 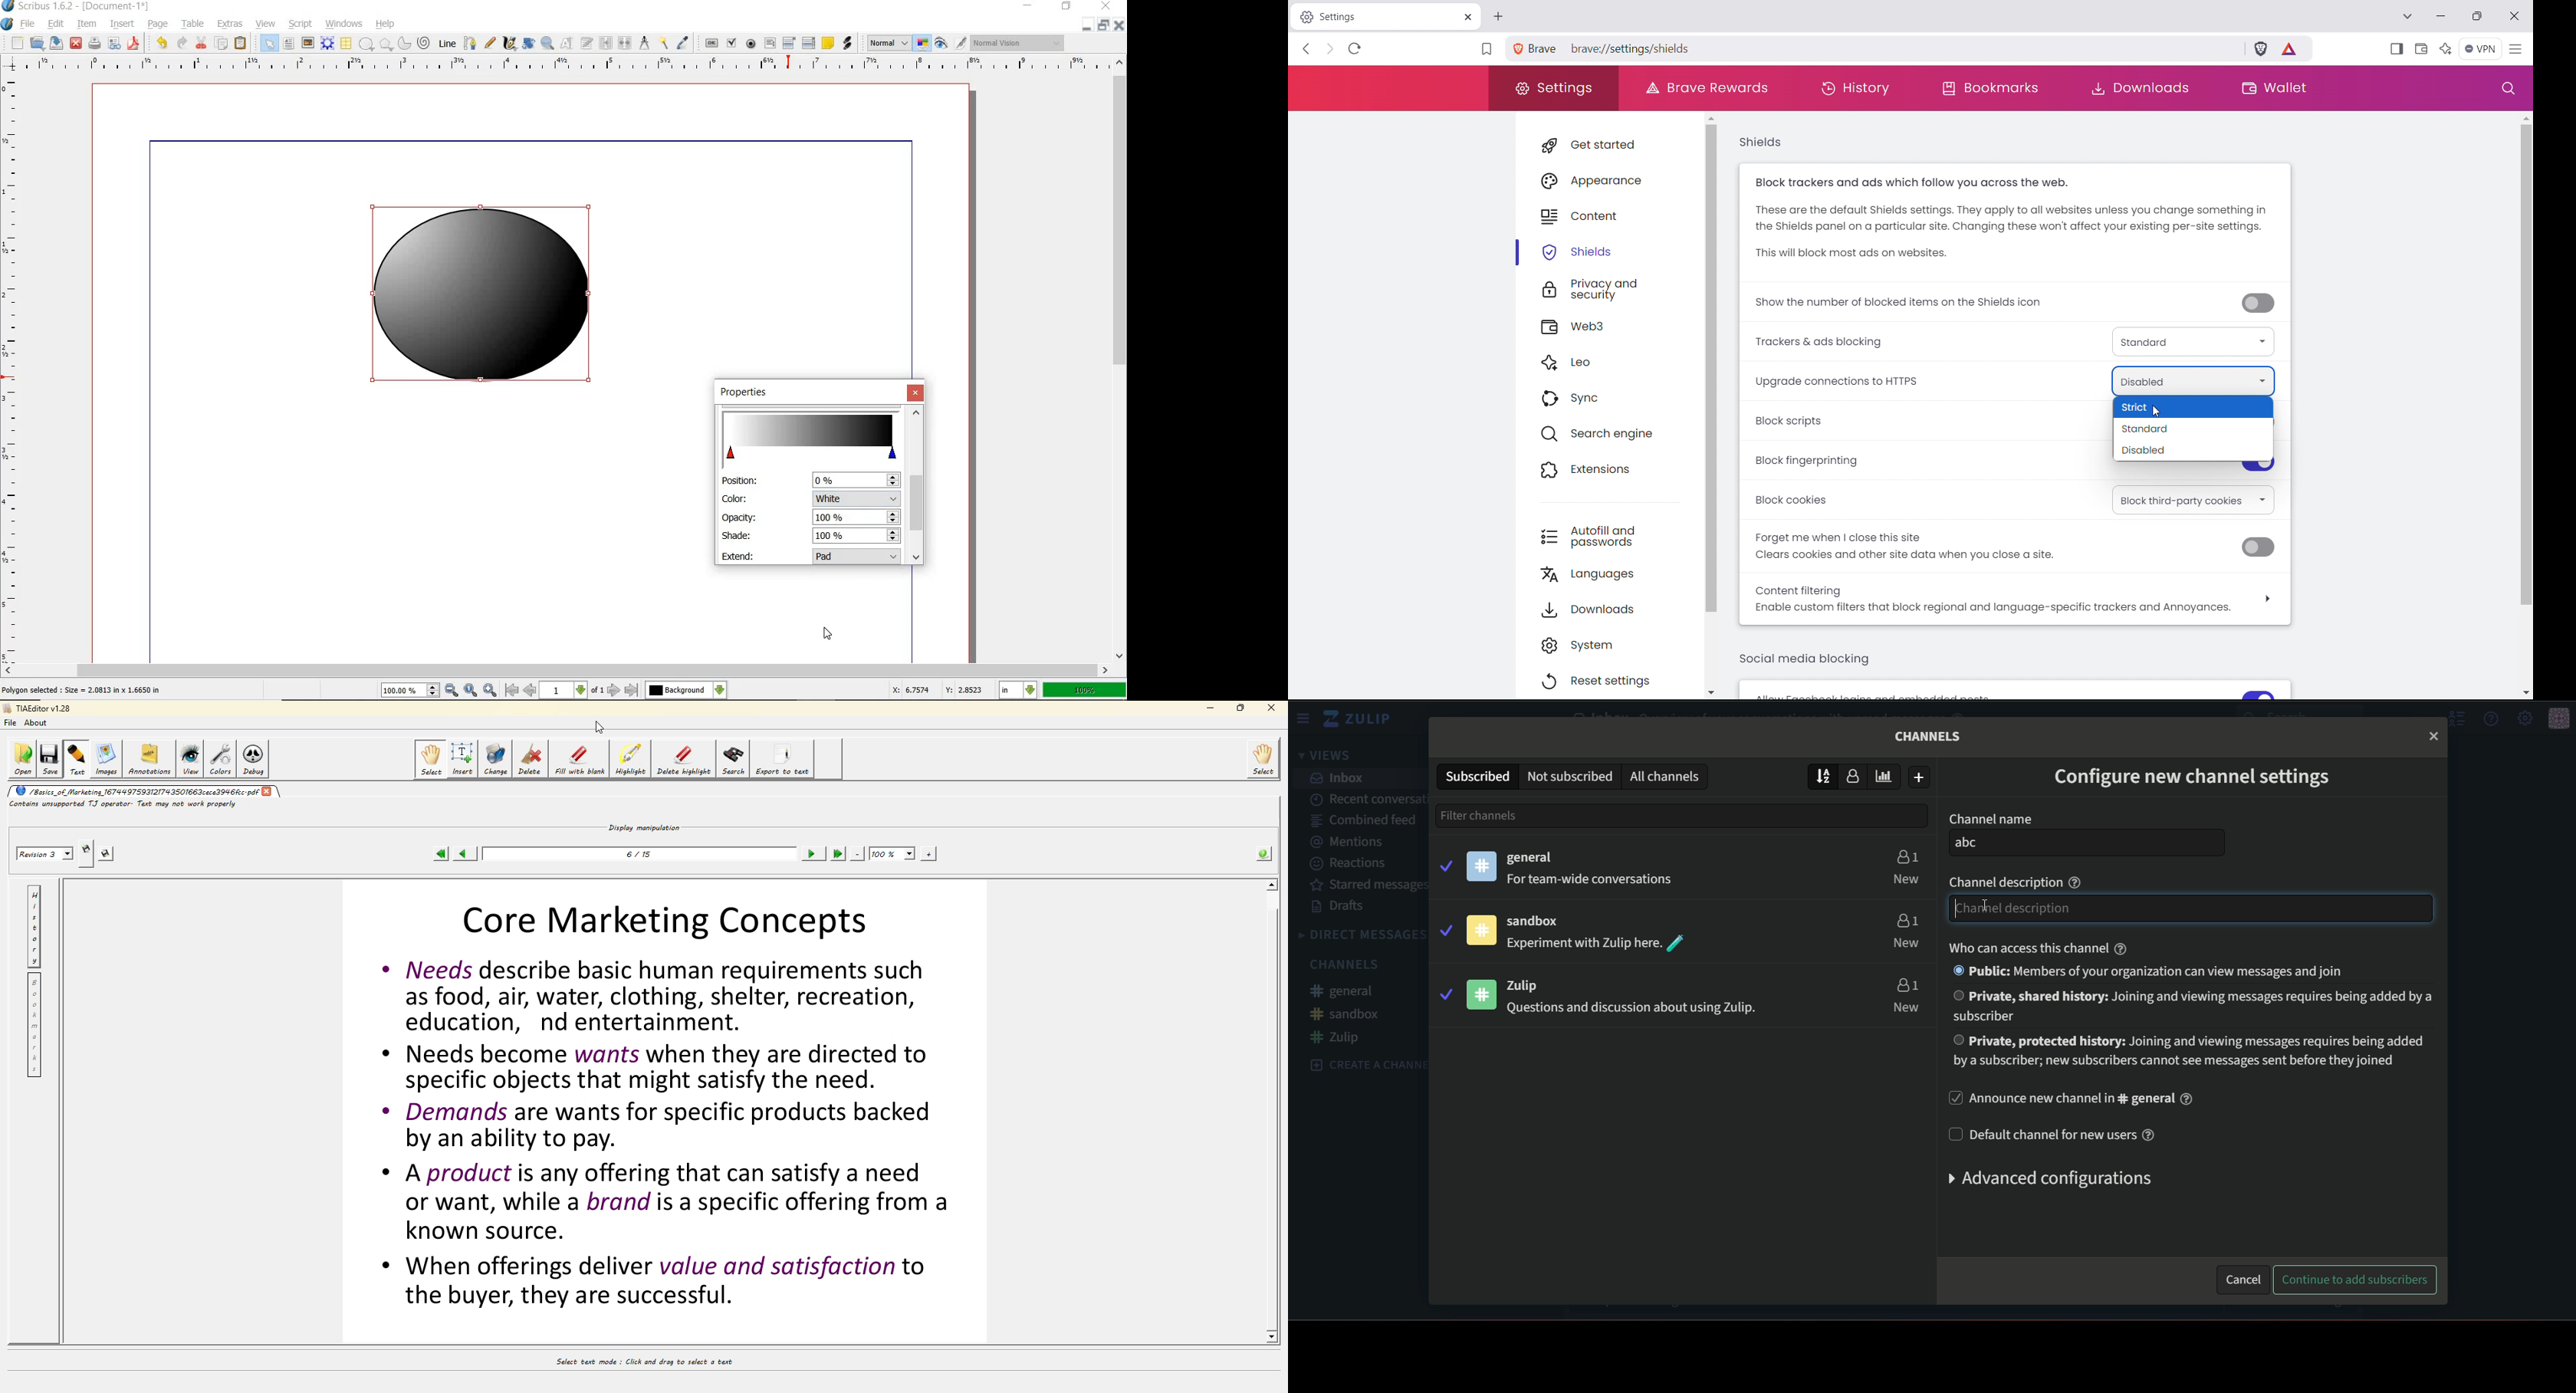 I want to click on SHAPE, so click(x=366, y=44).